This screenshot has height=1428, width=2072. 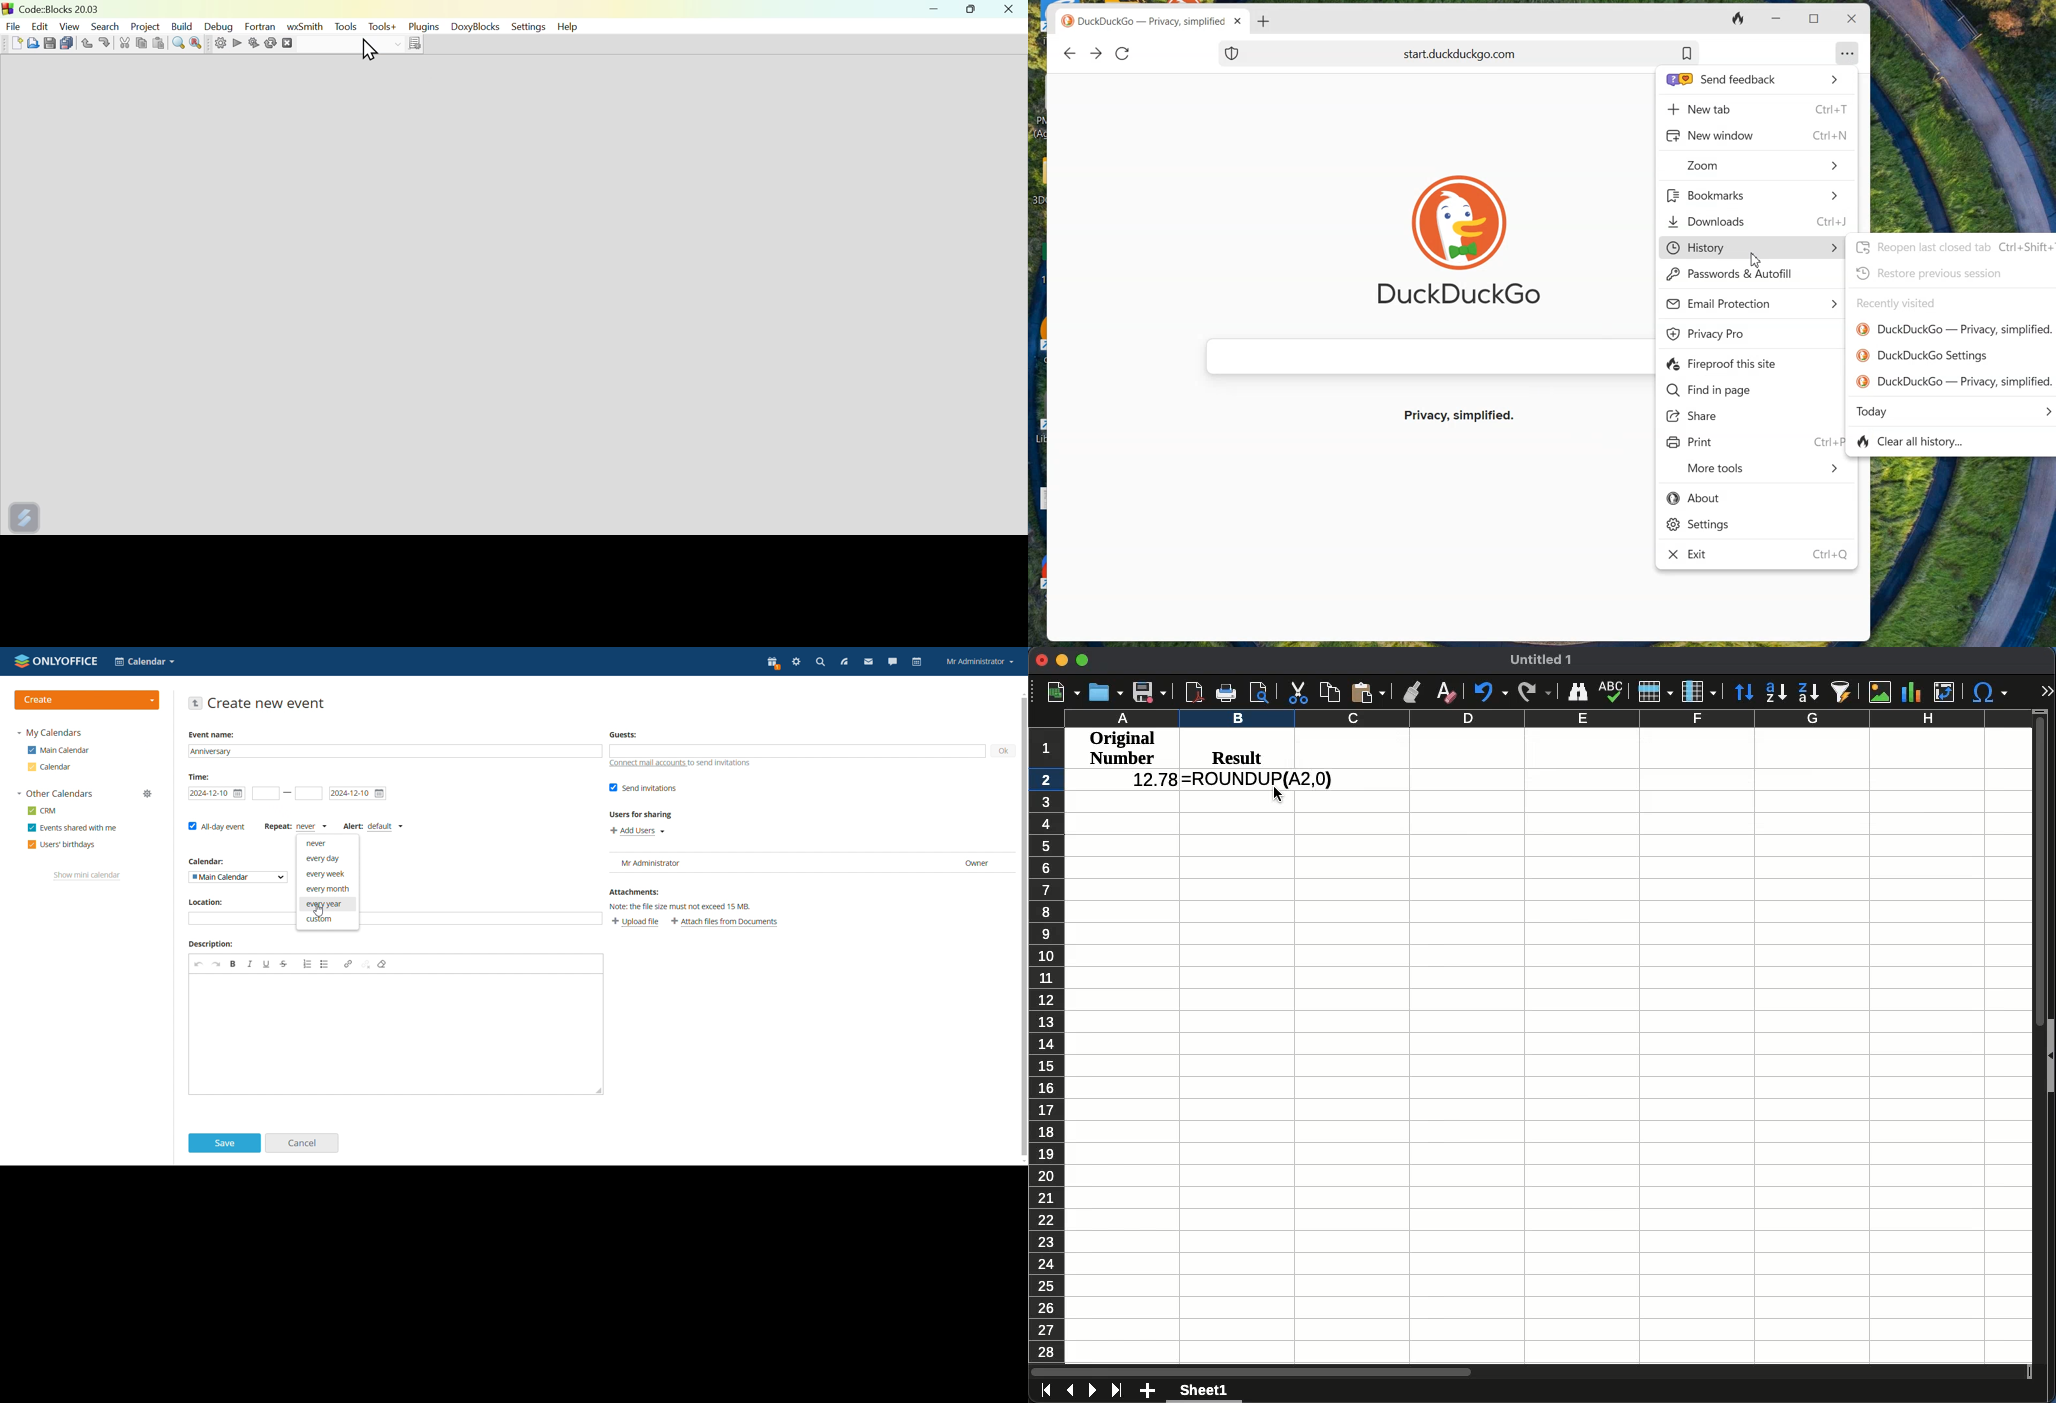 What do you see at coordinates (1329, 692) in the screenshot?
I see `copy` at bounding box center [1329, 692].